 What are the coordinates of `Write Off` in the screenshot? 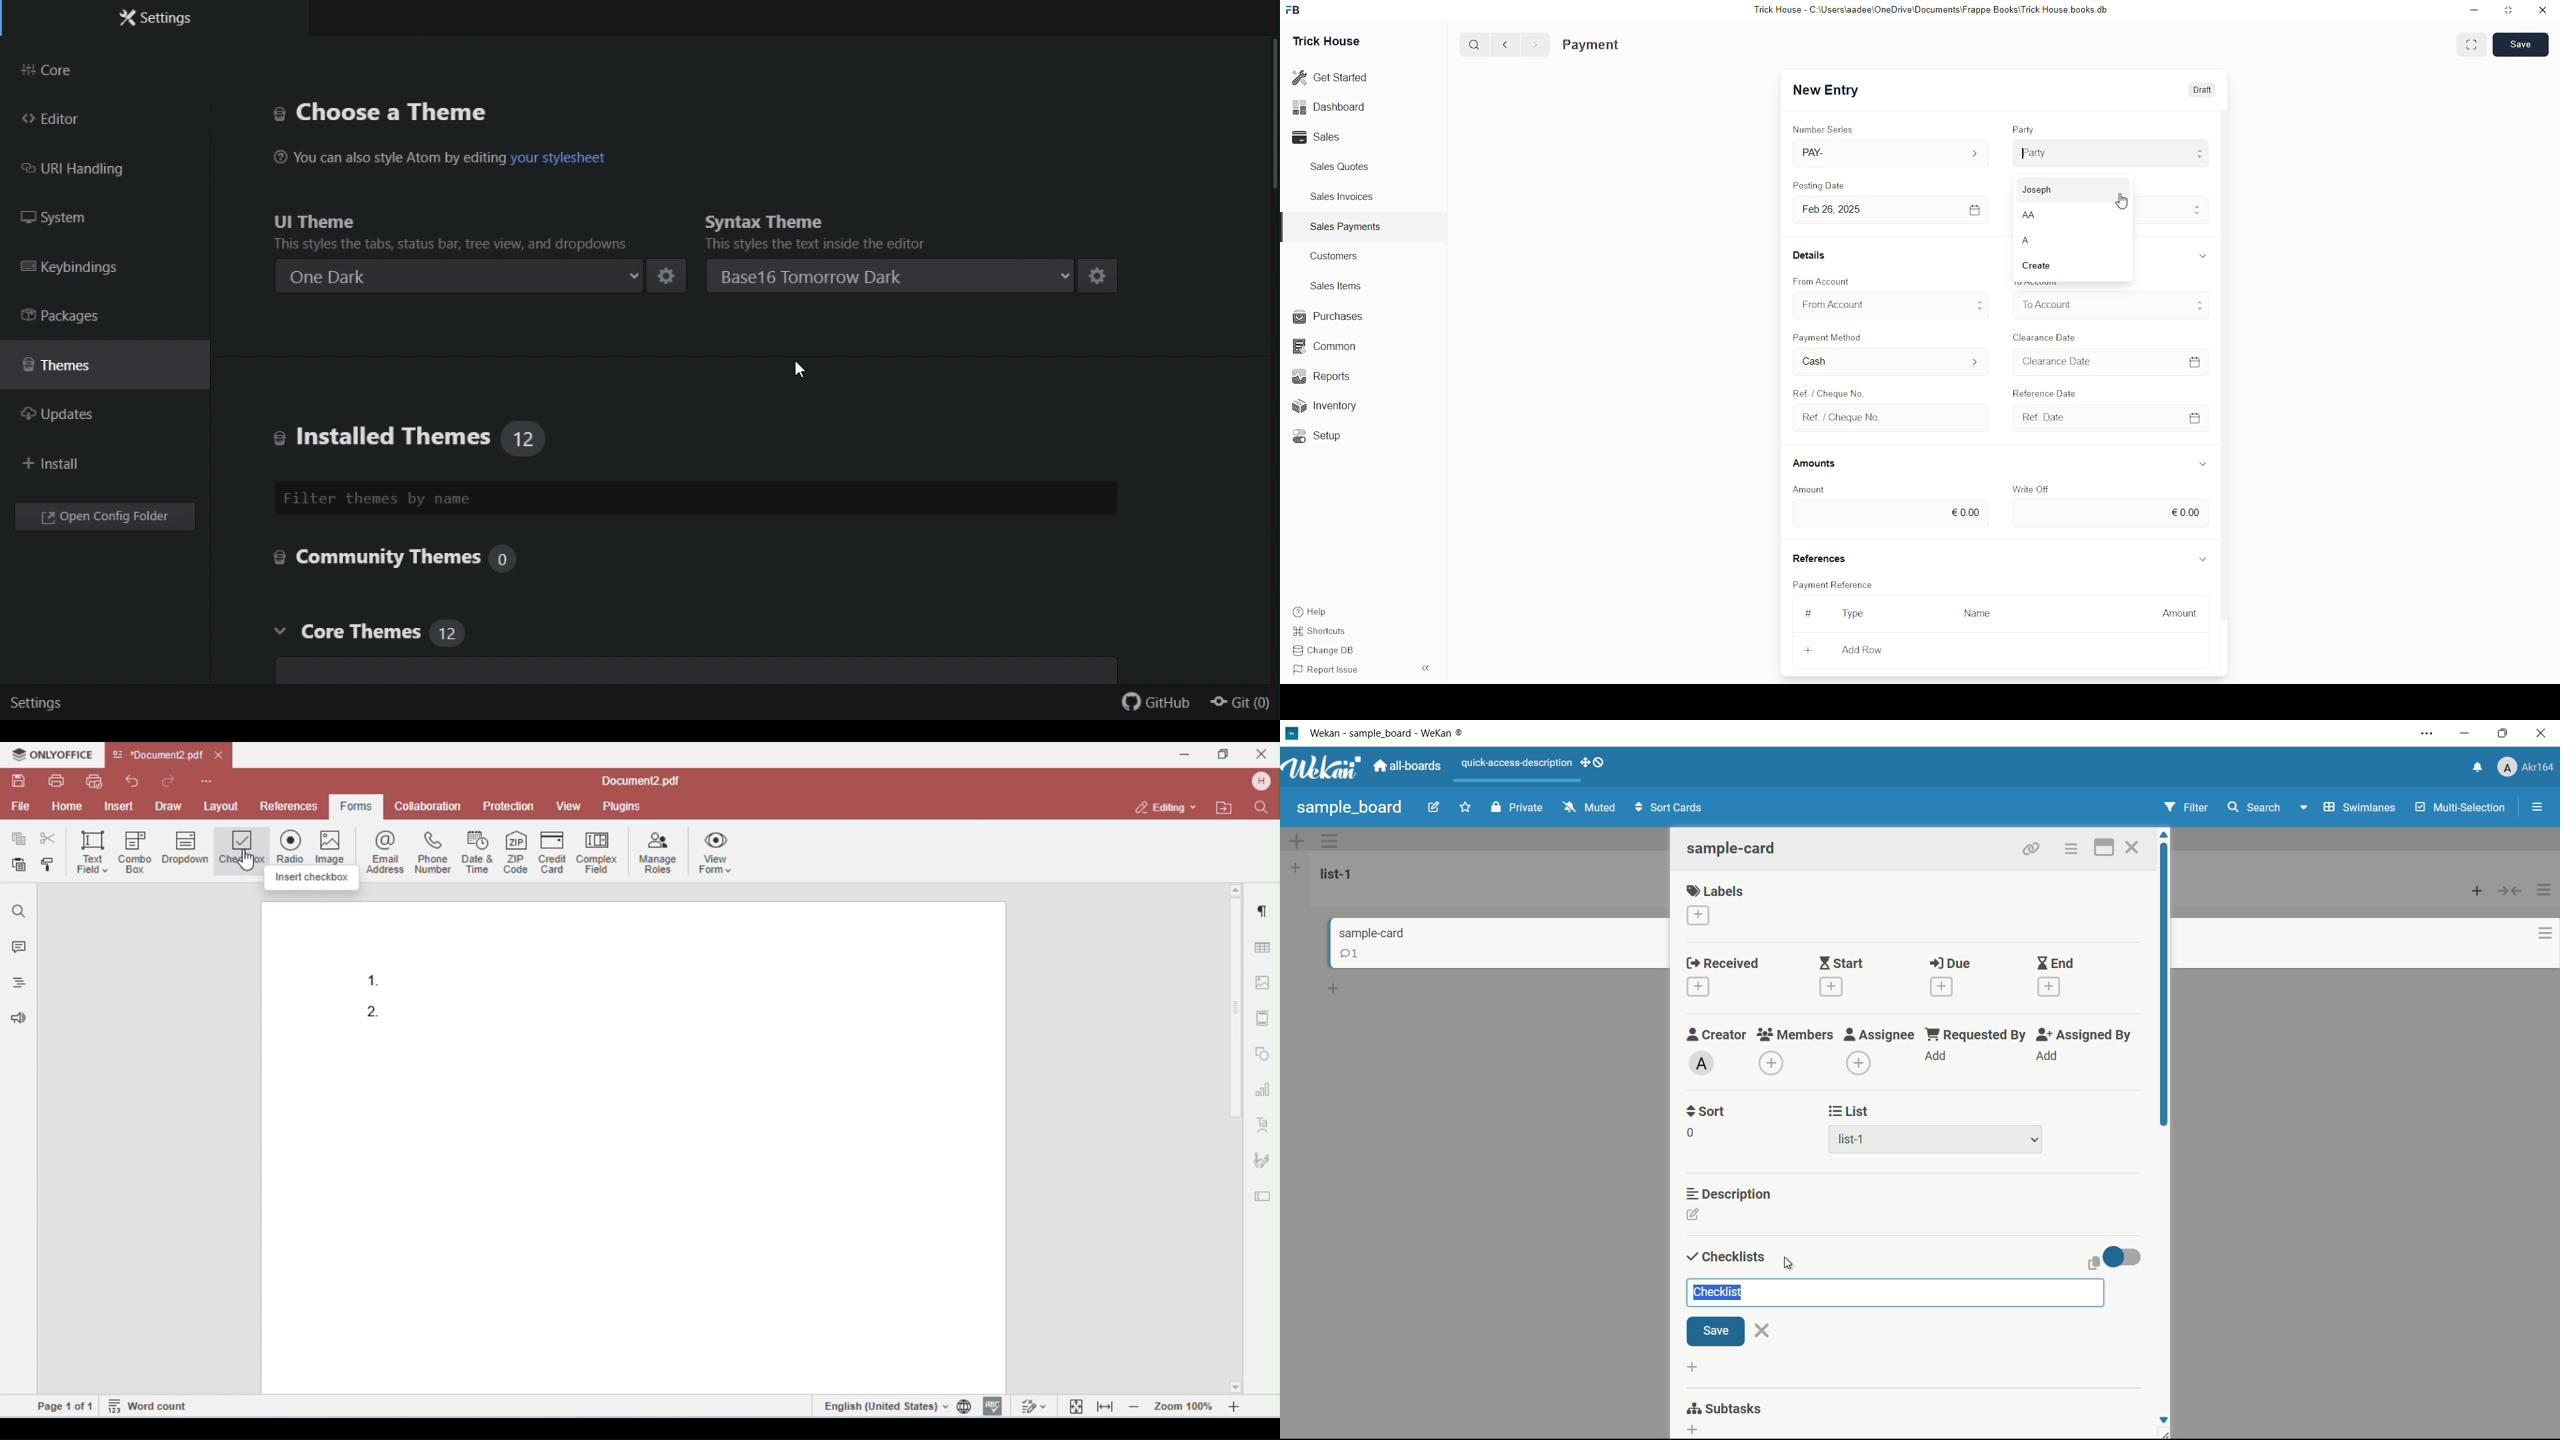 It's located at (2029, 489).